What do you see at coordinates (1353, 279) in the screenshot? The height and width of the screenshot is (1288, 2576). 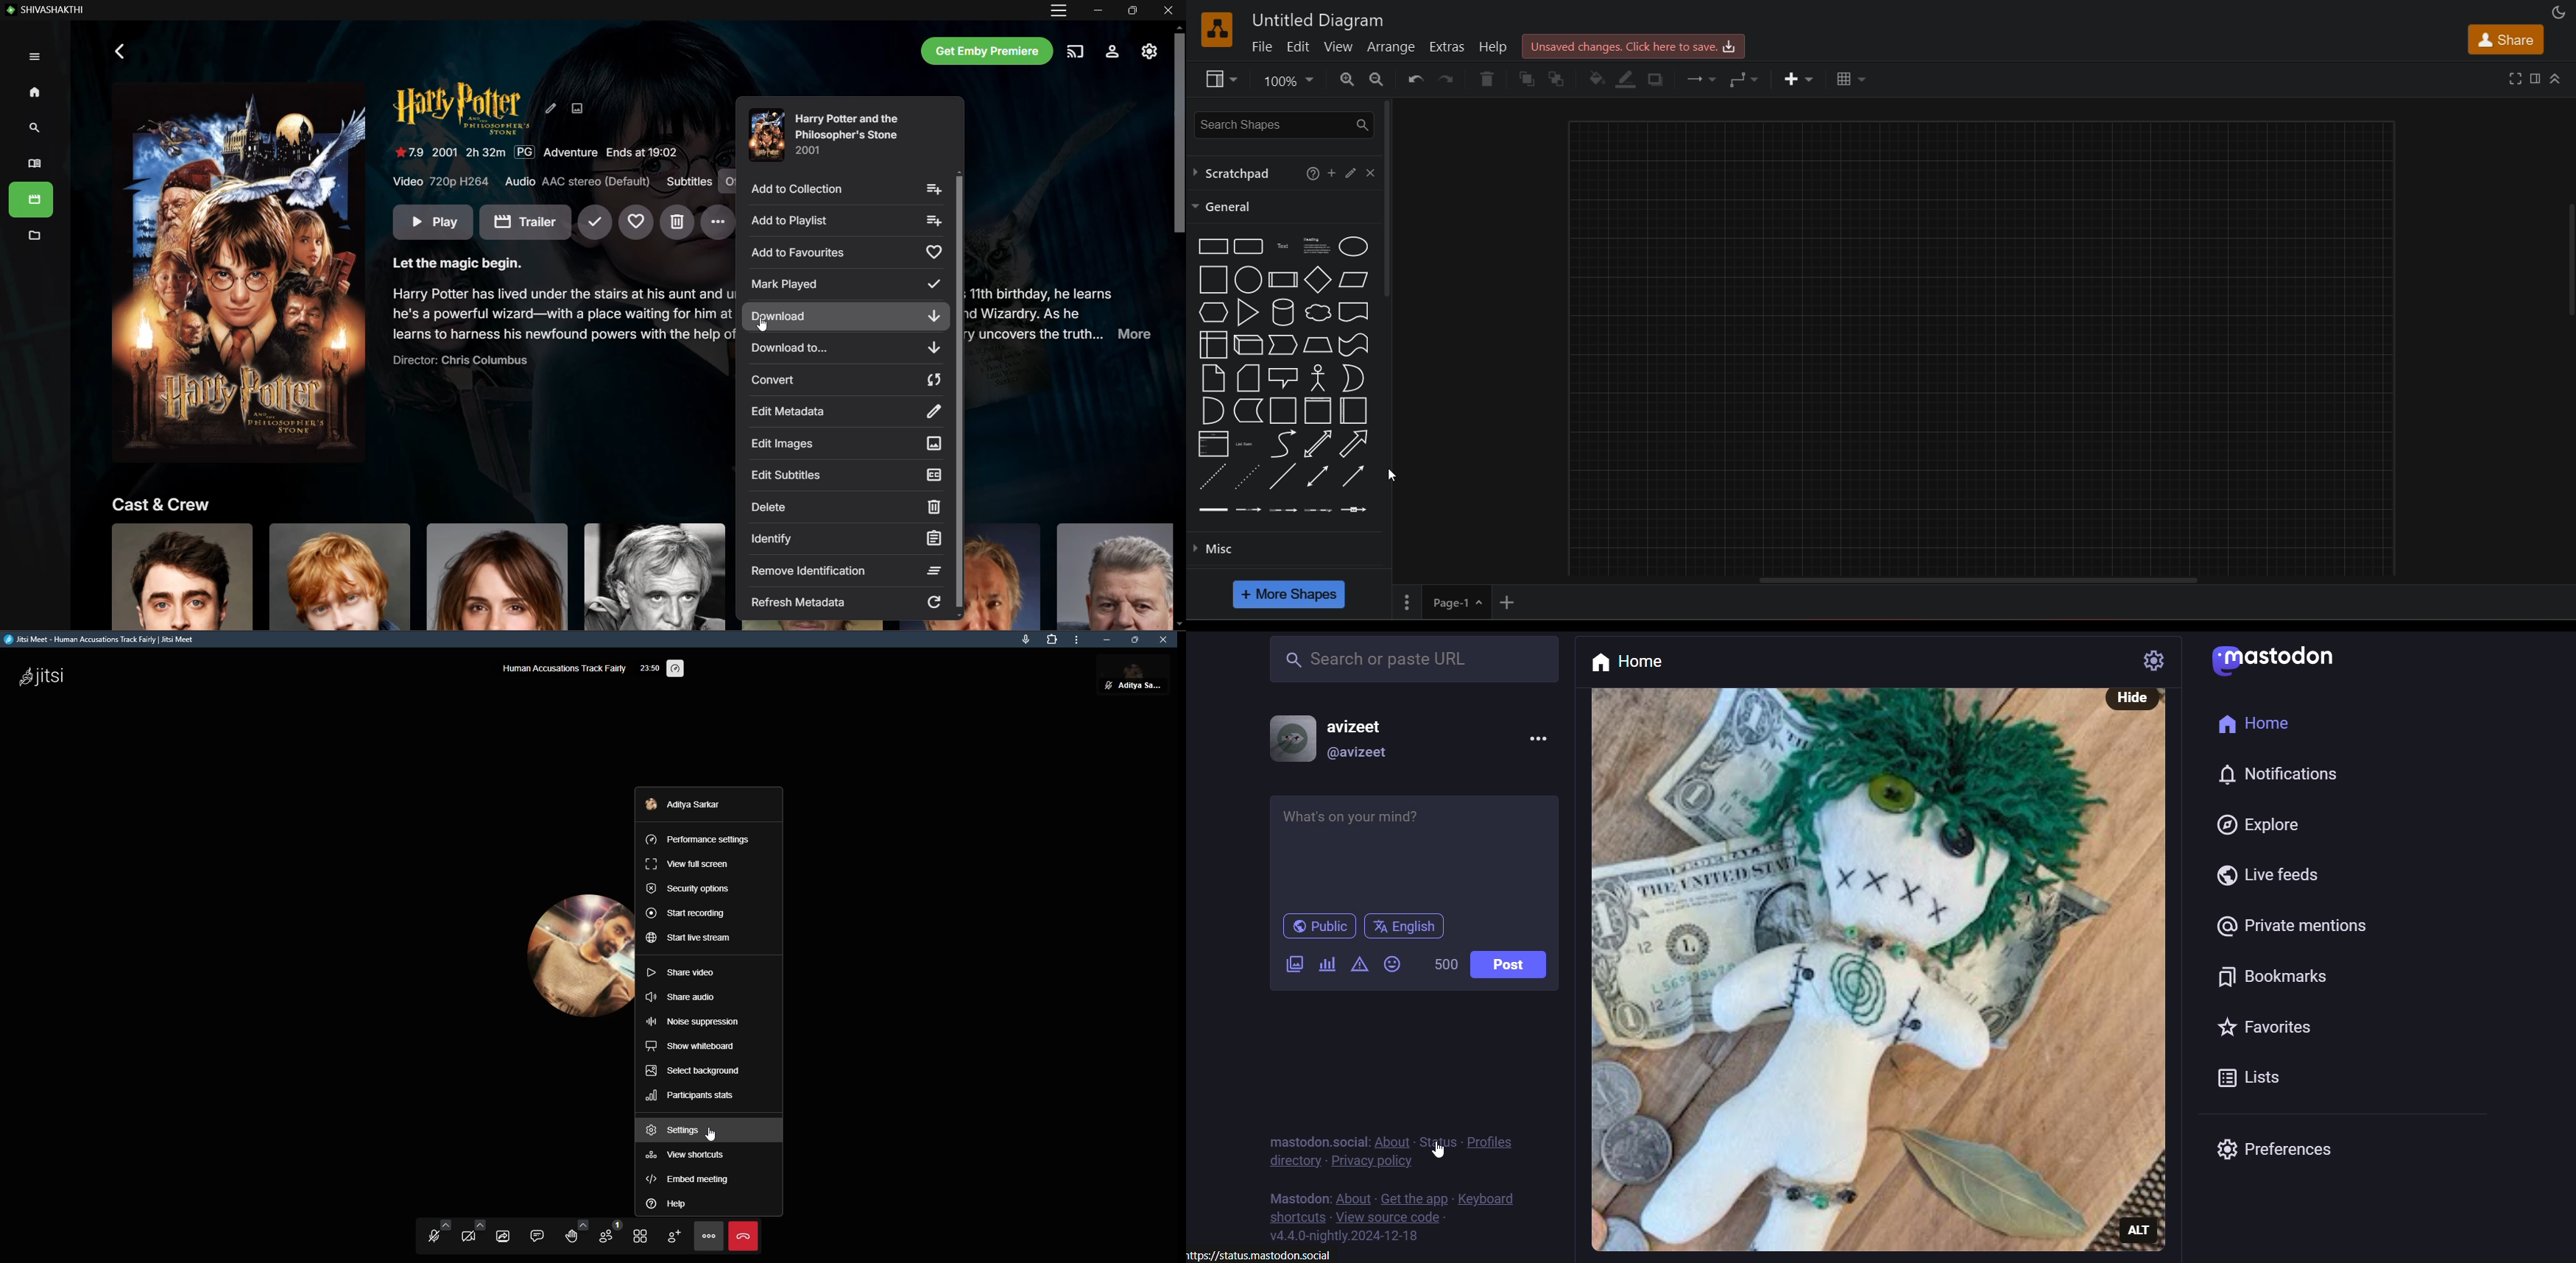 I see `paraellogram` at bounding box center [1353, 279].